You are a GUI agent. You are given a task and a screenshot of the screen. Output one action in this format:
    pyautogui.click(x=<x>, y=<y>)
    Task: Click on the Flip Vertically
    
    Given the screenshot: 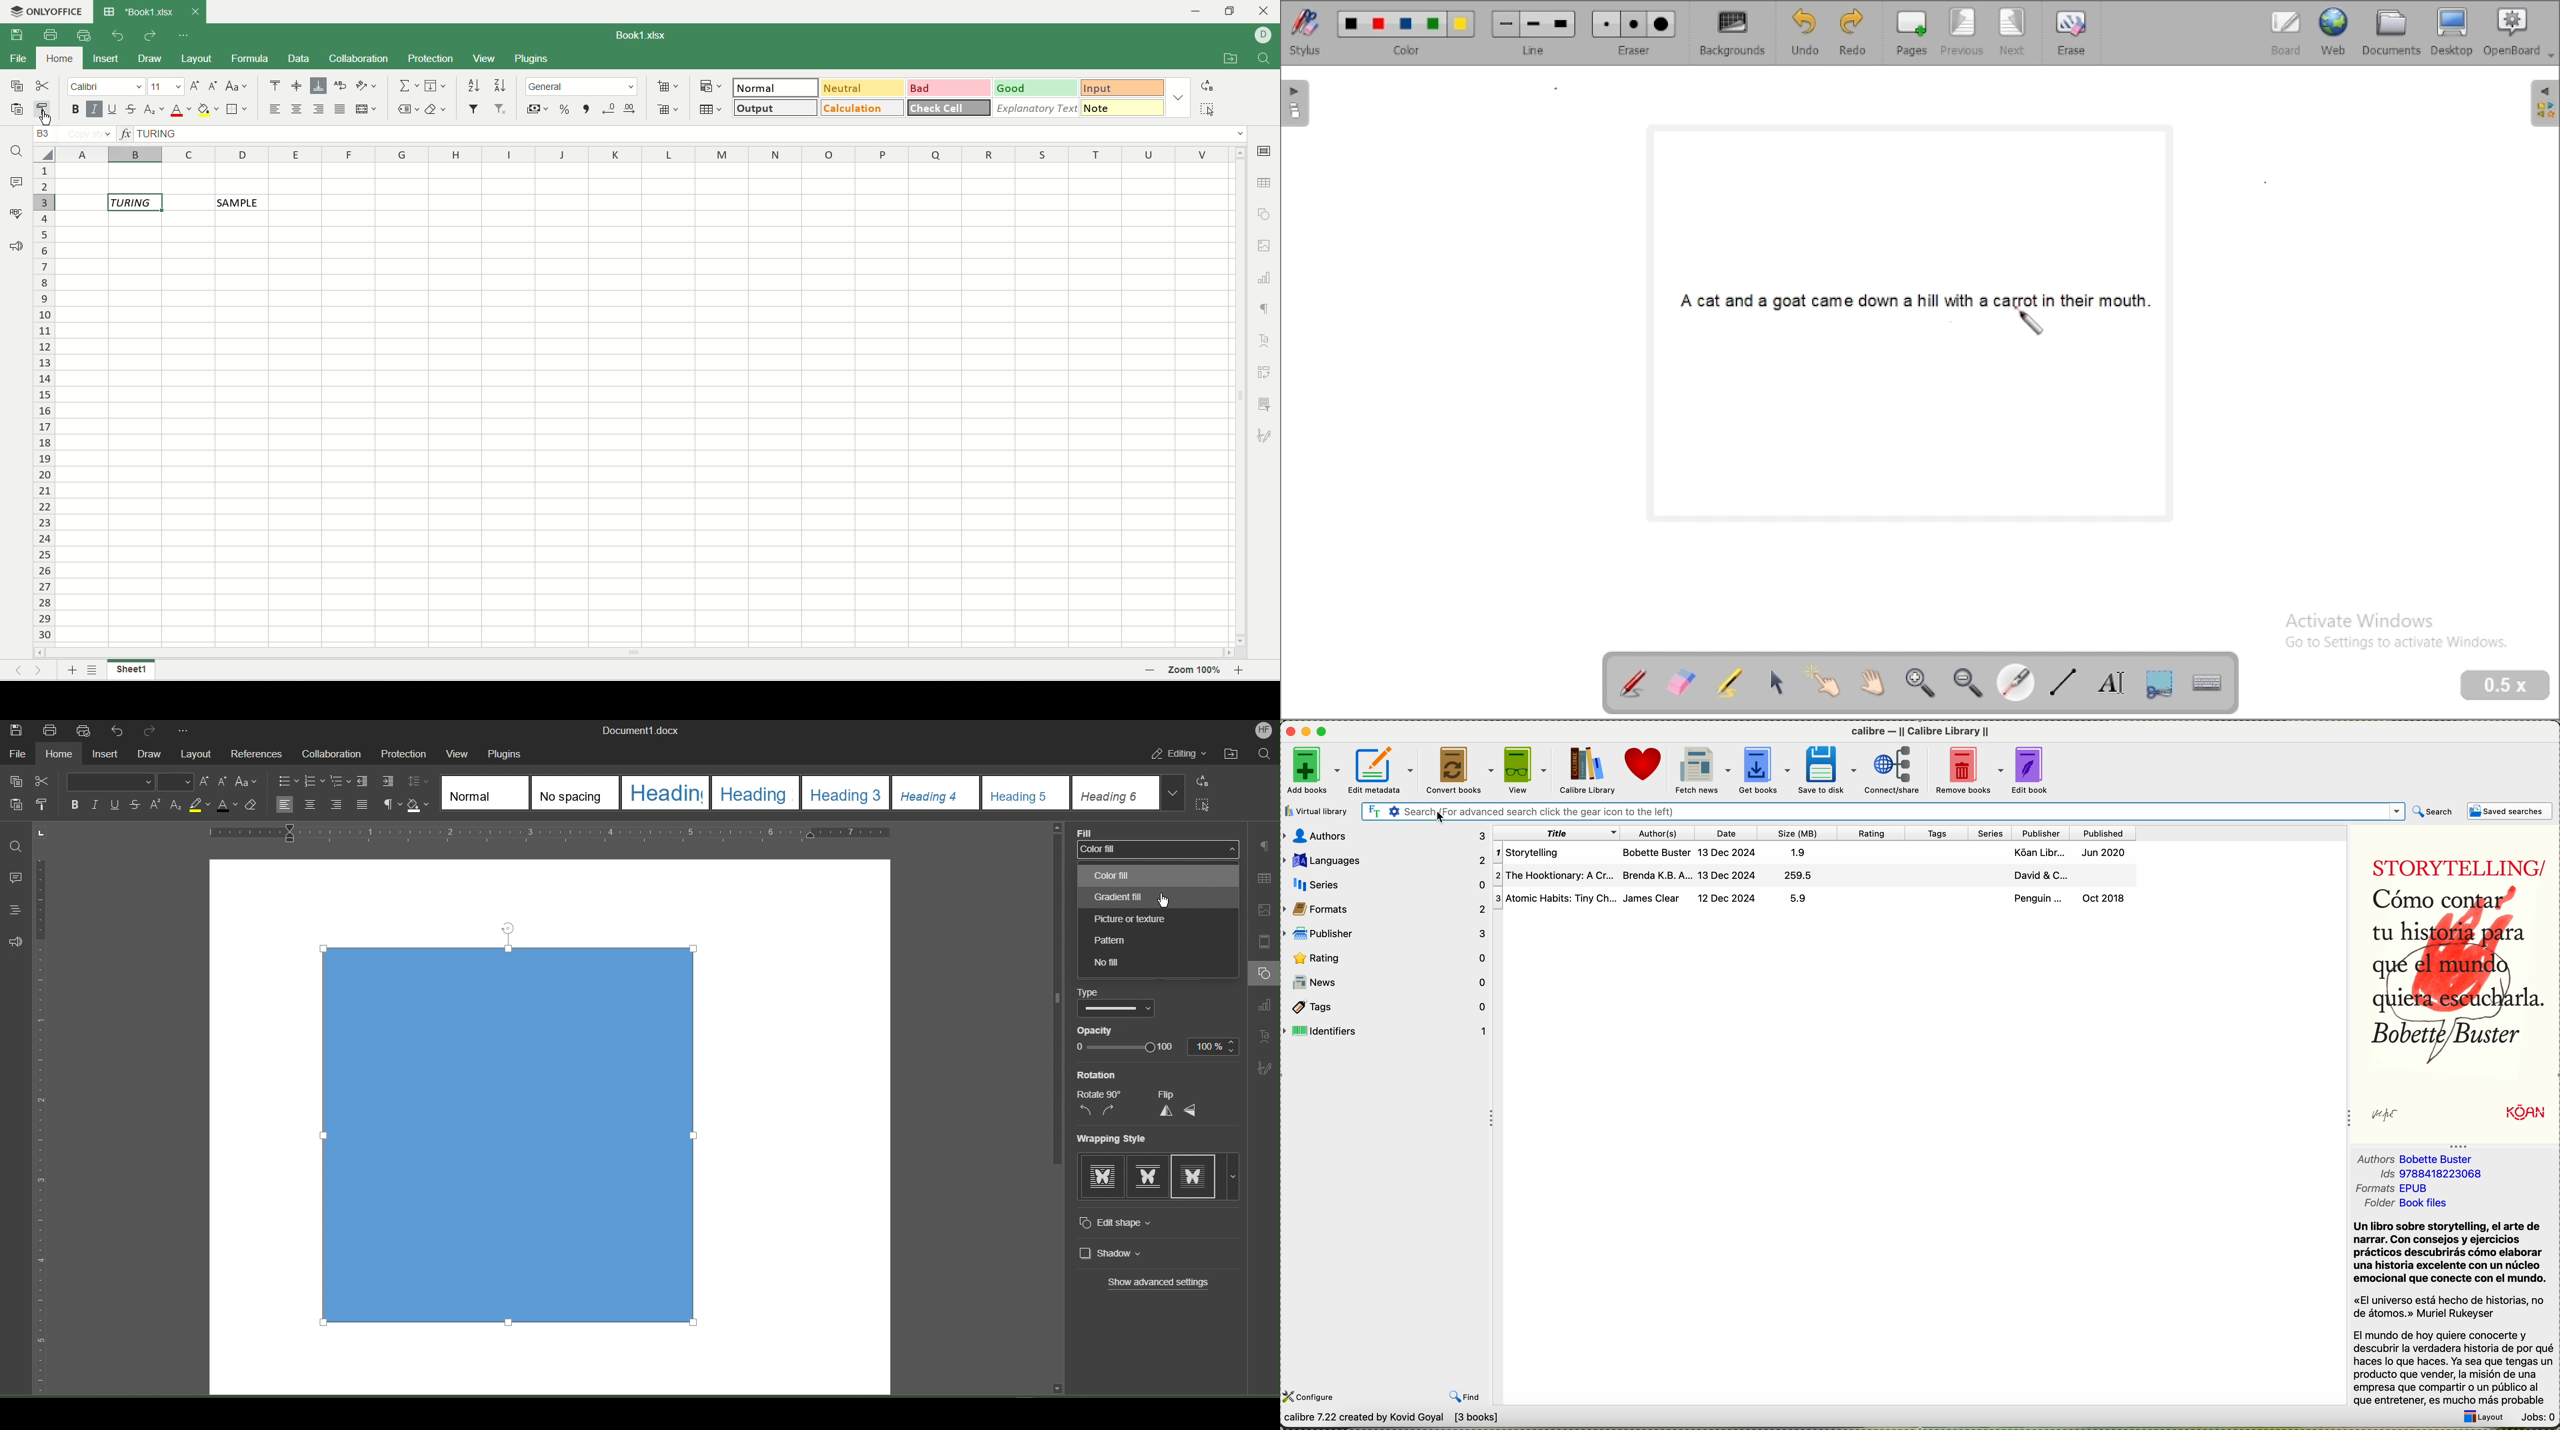 What is the action you would take?
    pyautogui.click(x=1166, y=1112)
    